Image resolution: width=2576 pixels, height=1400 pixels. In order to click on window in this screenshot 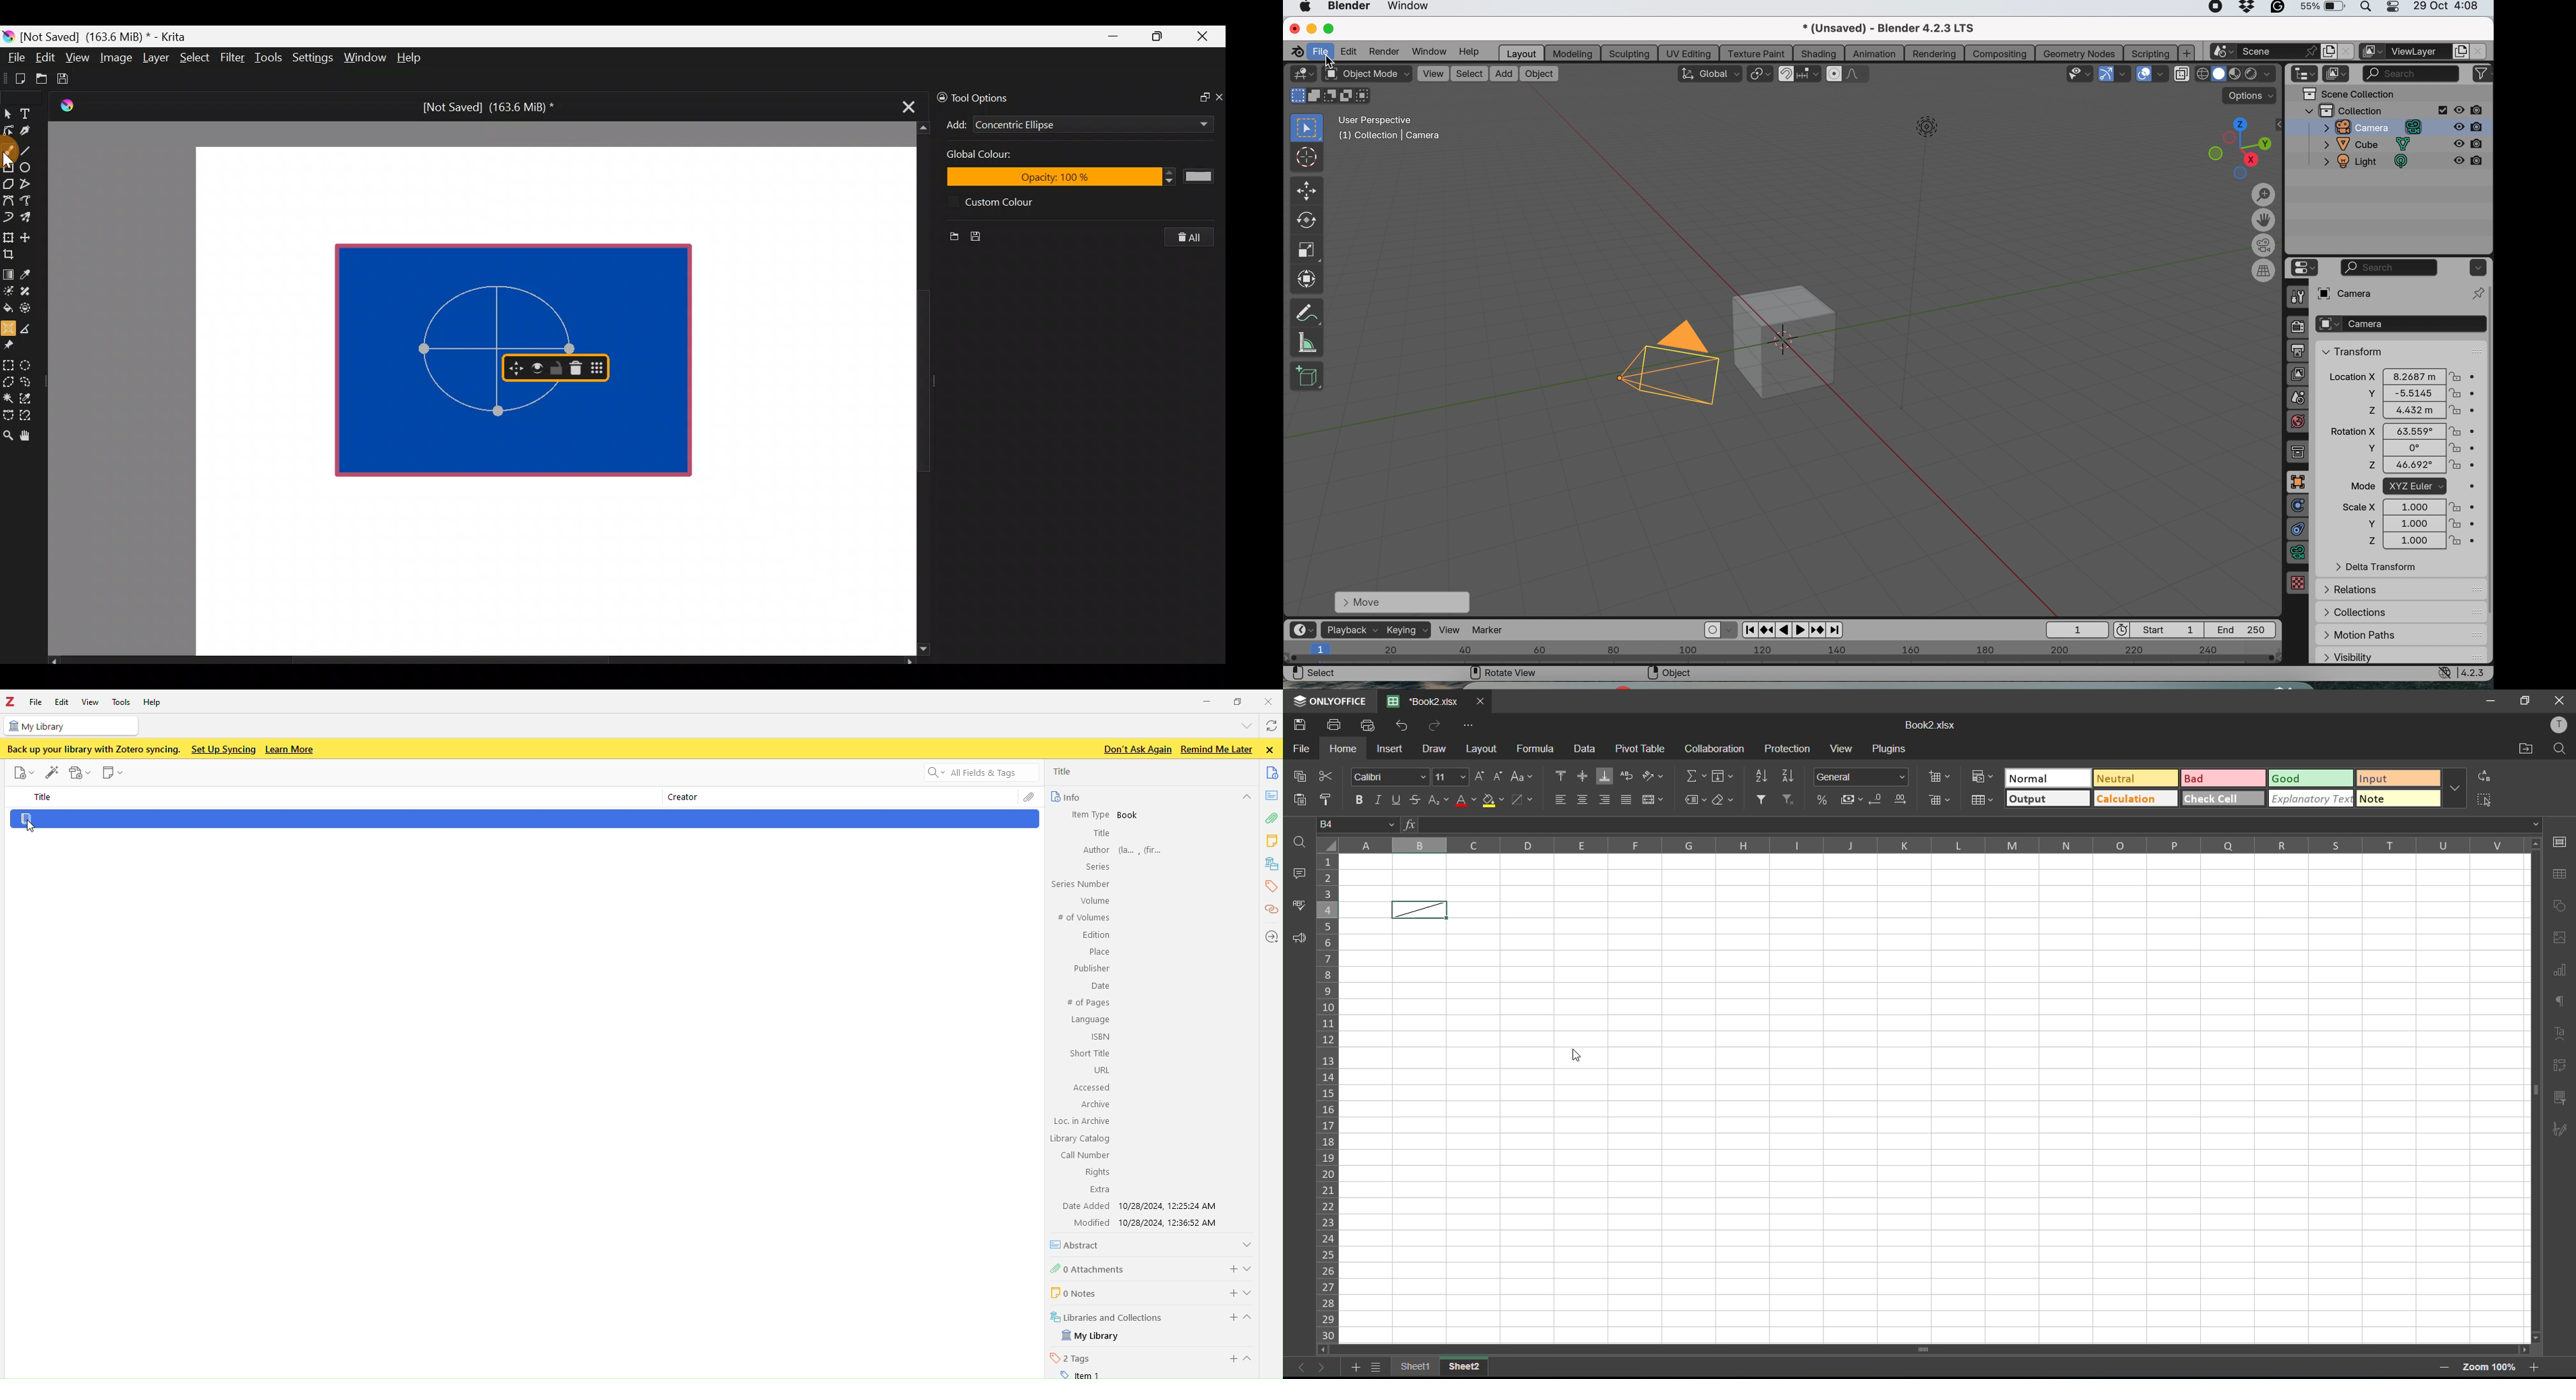, I will do `click(1409, 8)`.